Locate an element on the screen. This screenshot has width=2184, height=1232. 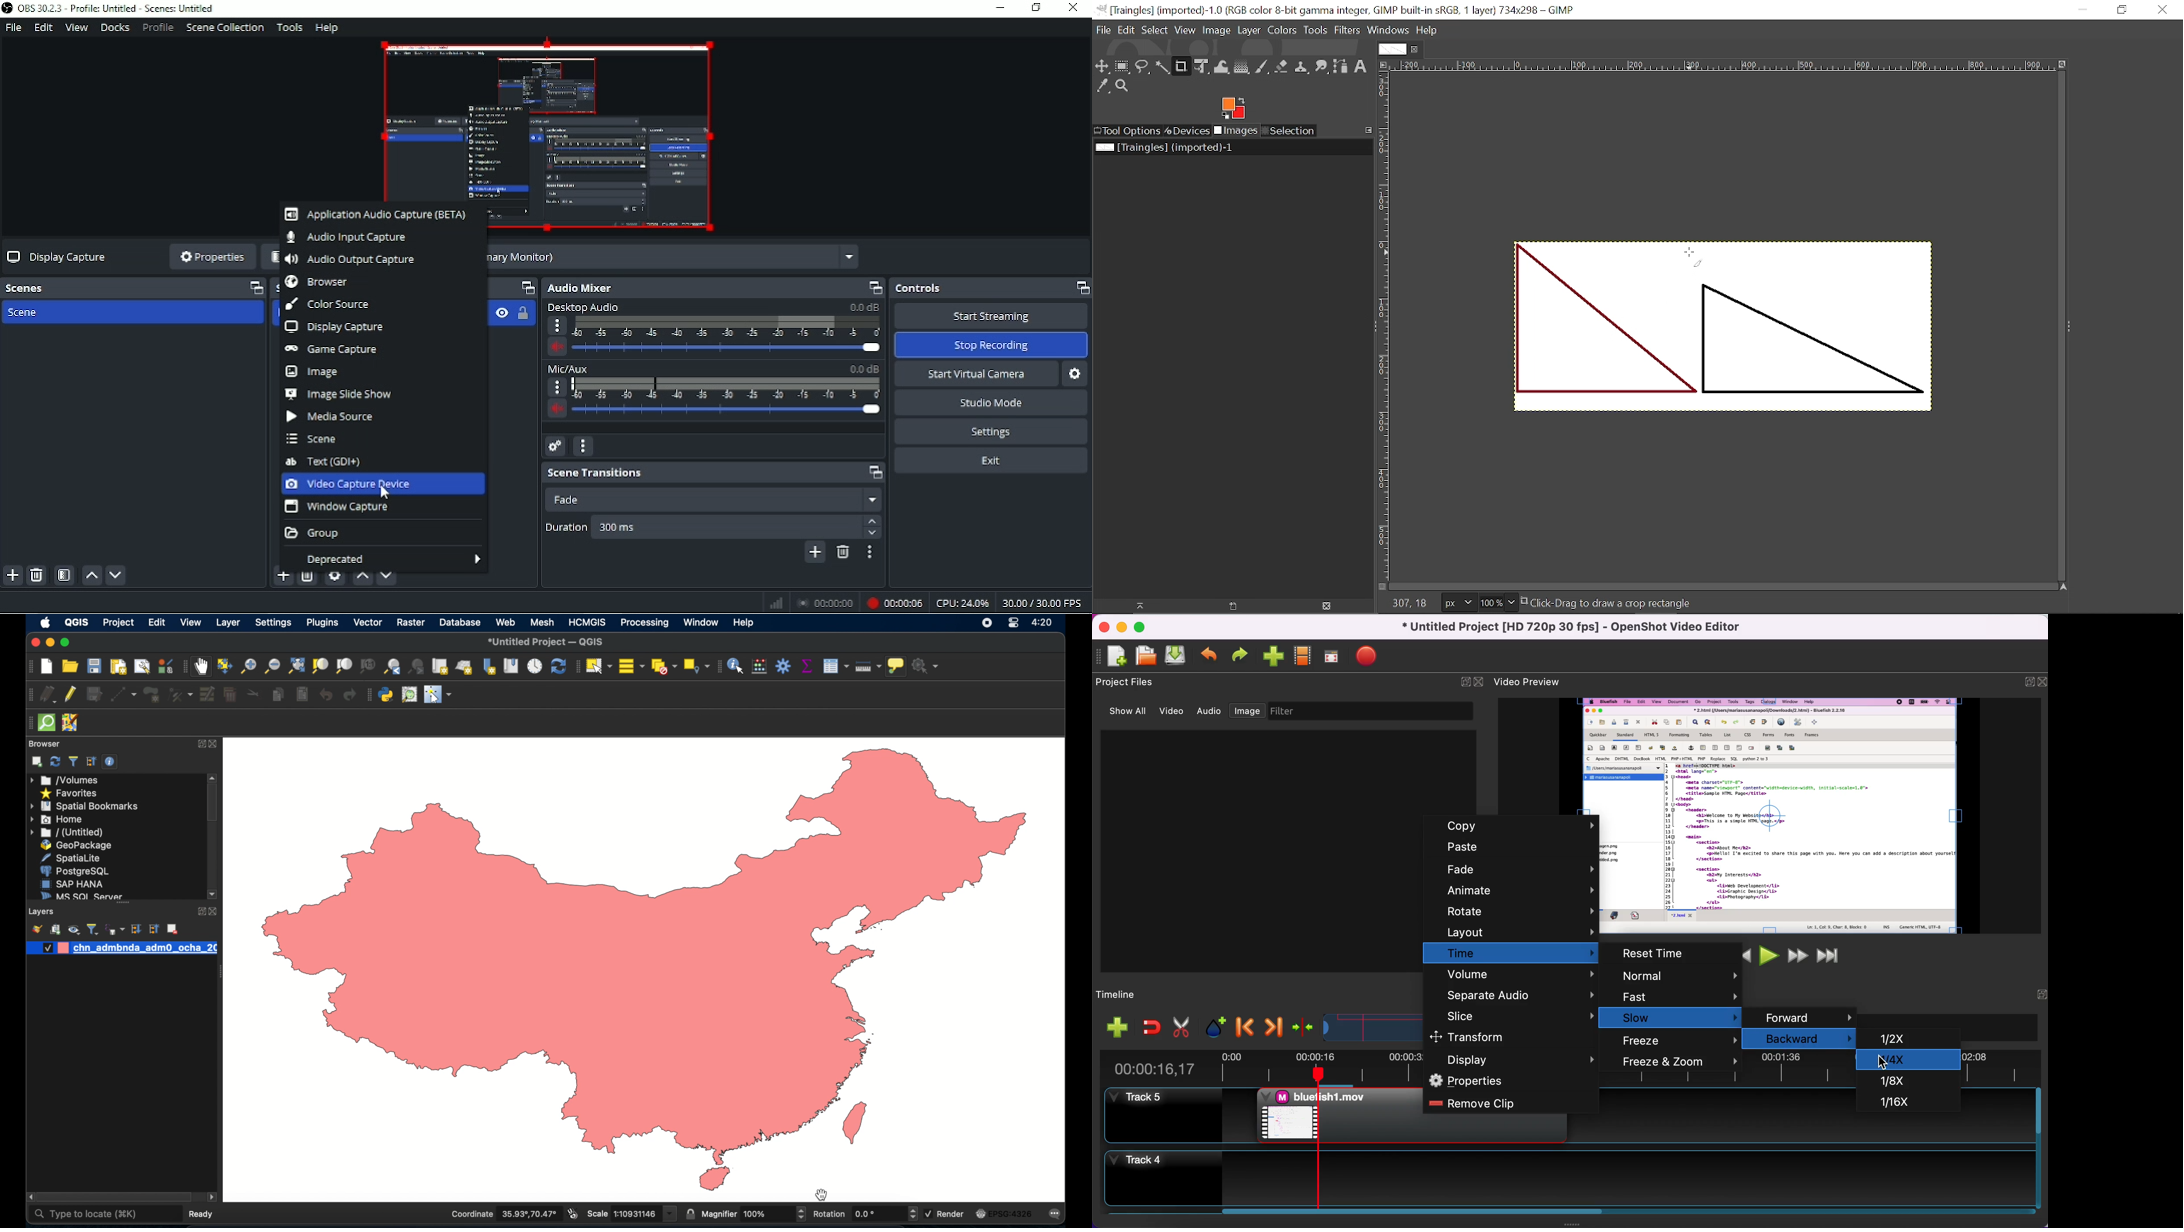
Move scene down is located at coordinates (116, 577).